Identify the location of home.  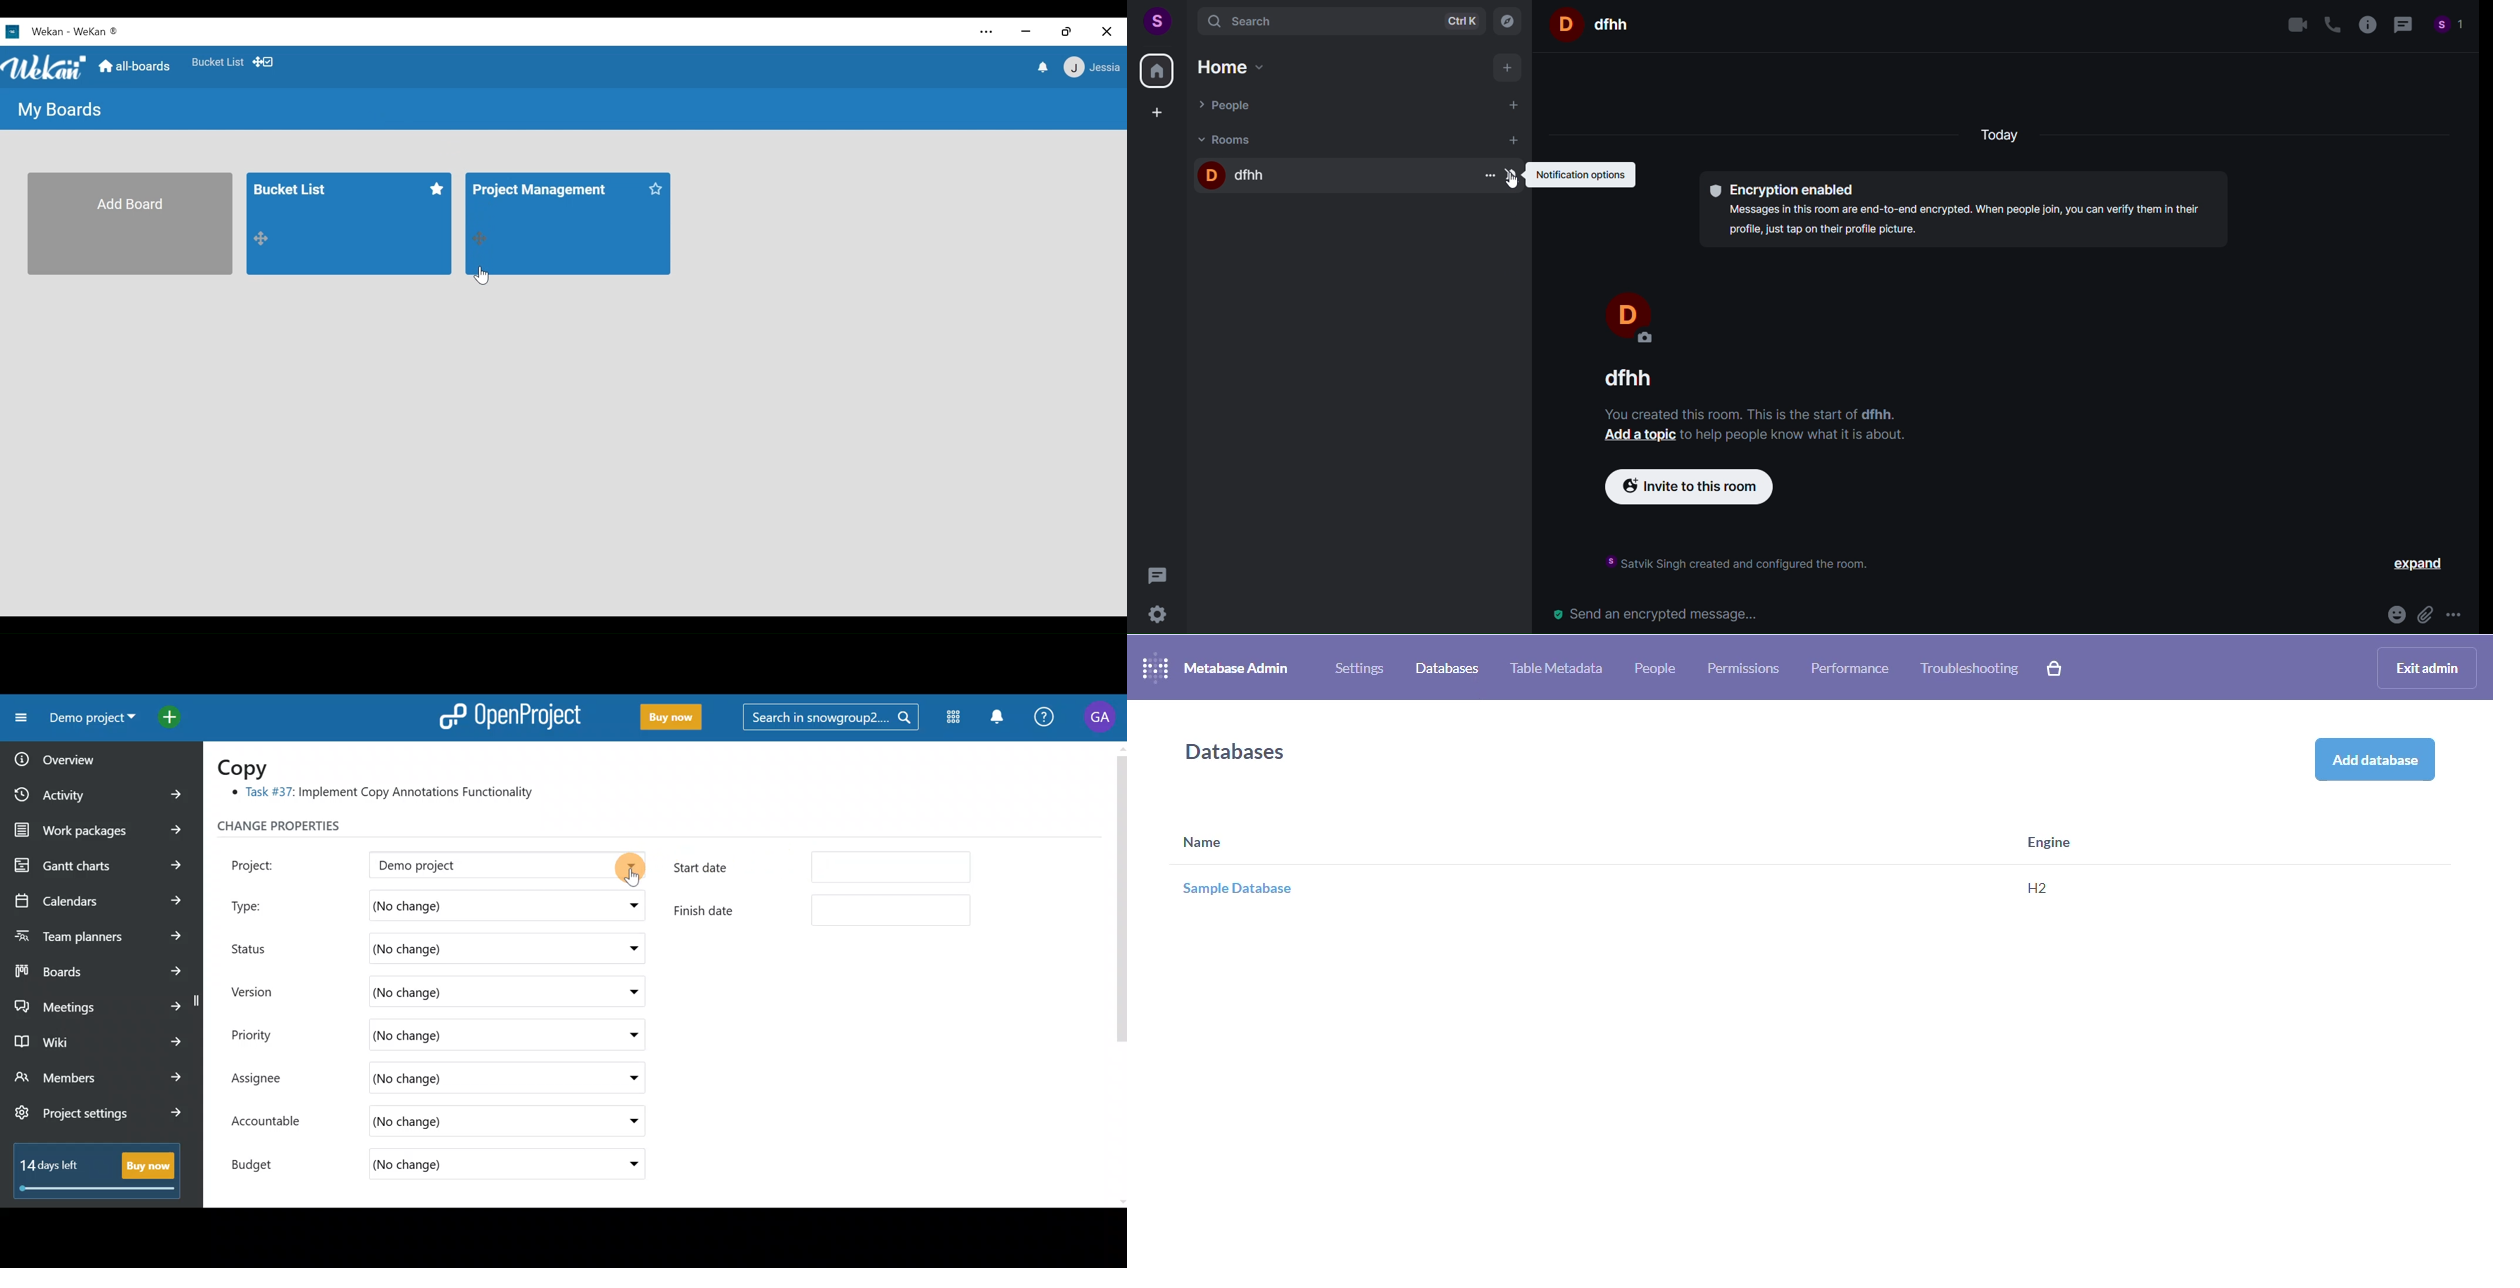
(1156, 73).